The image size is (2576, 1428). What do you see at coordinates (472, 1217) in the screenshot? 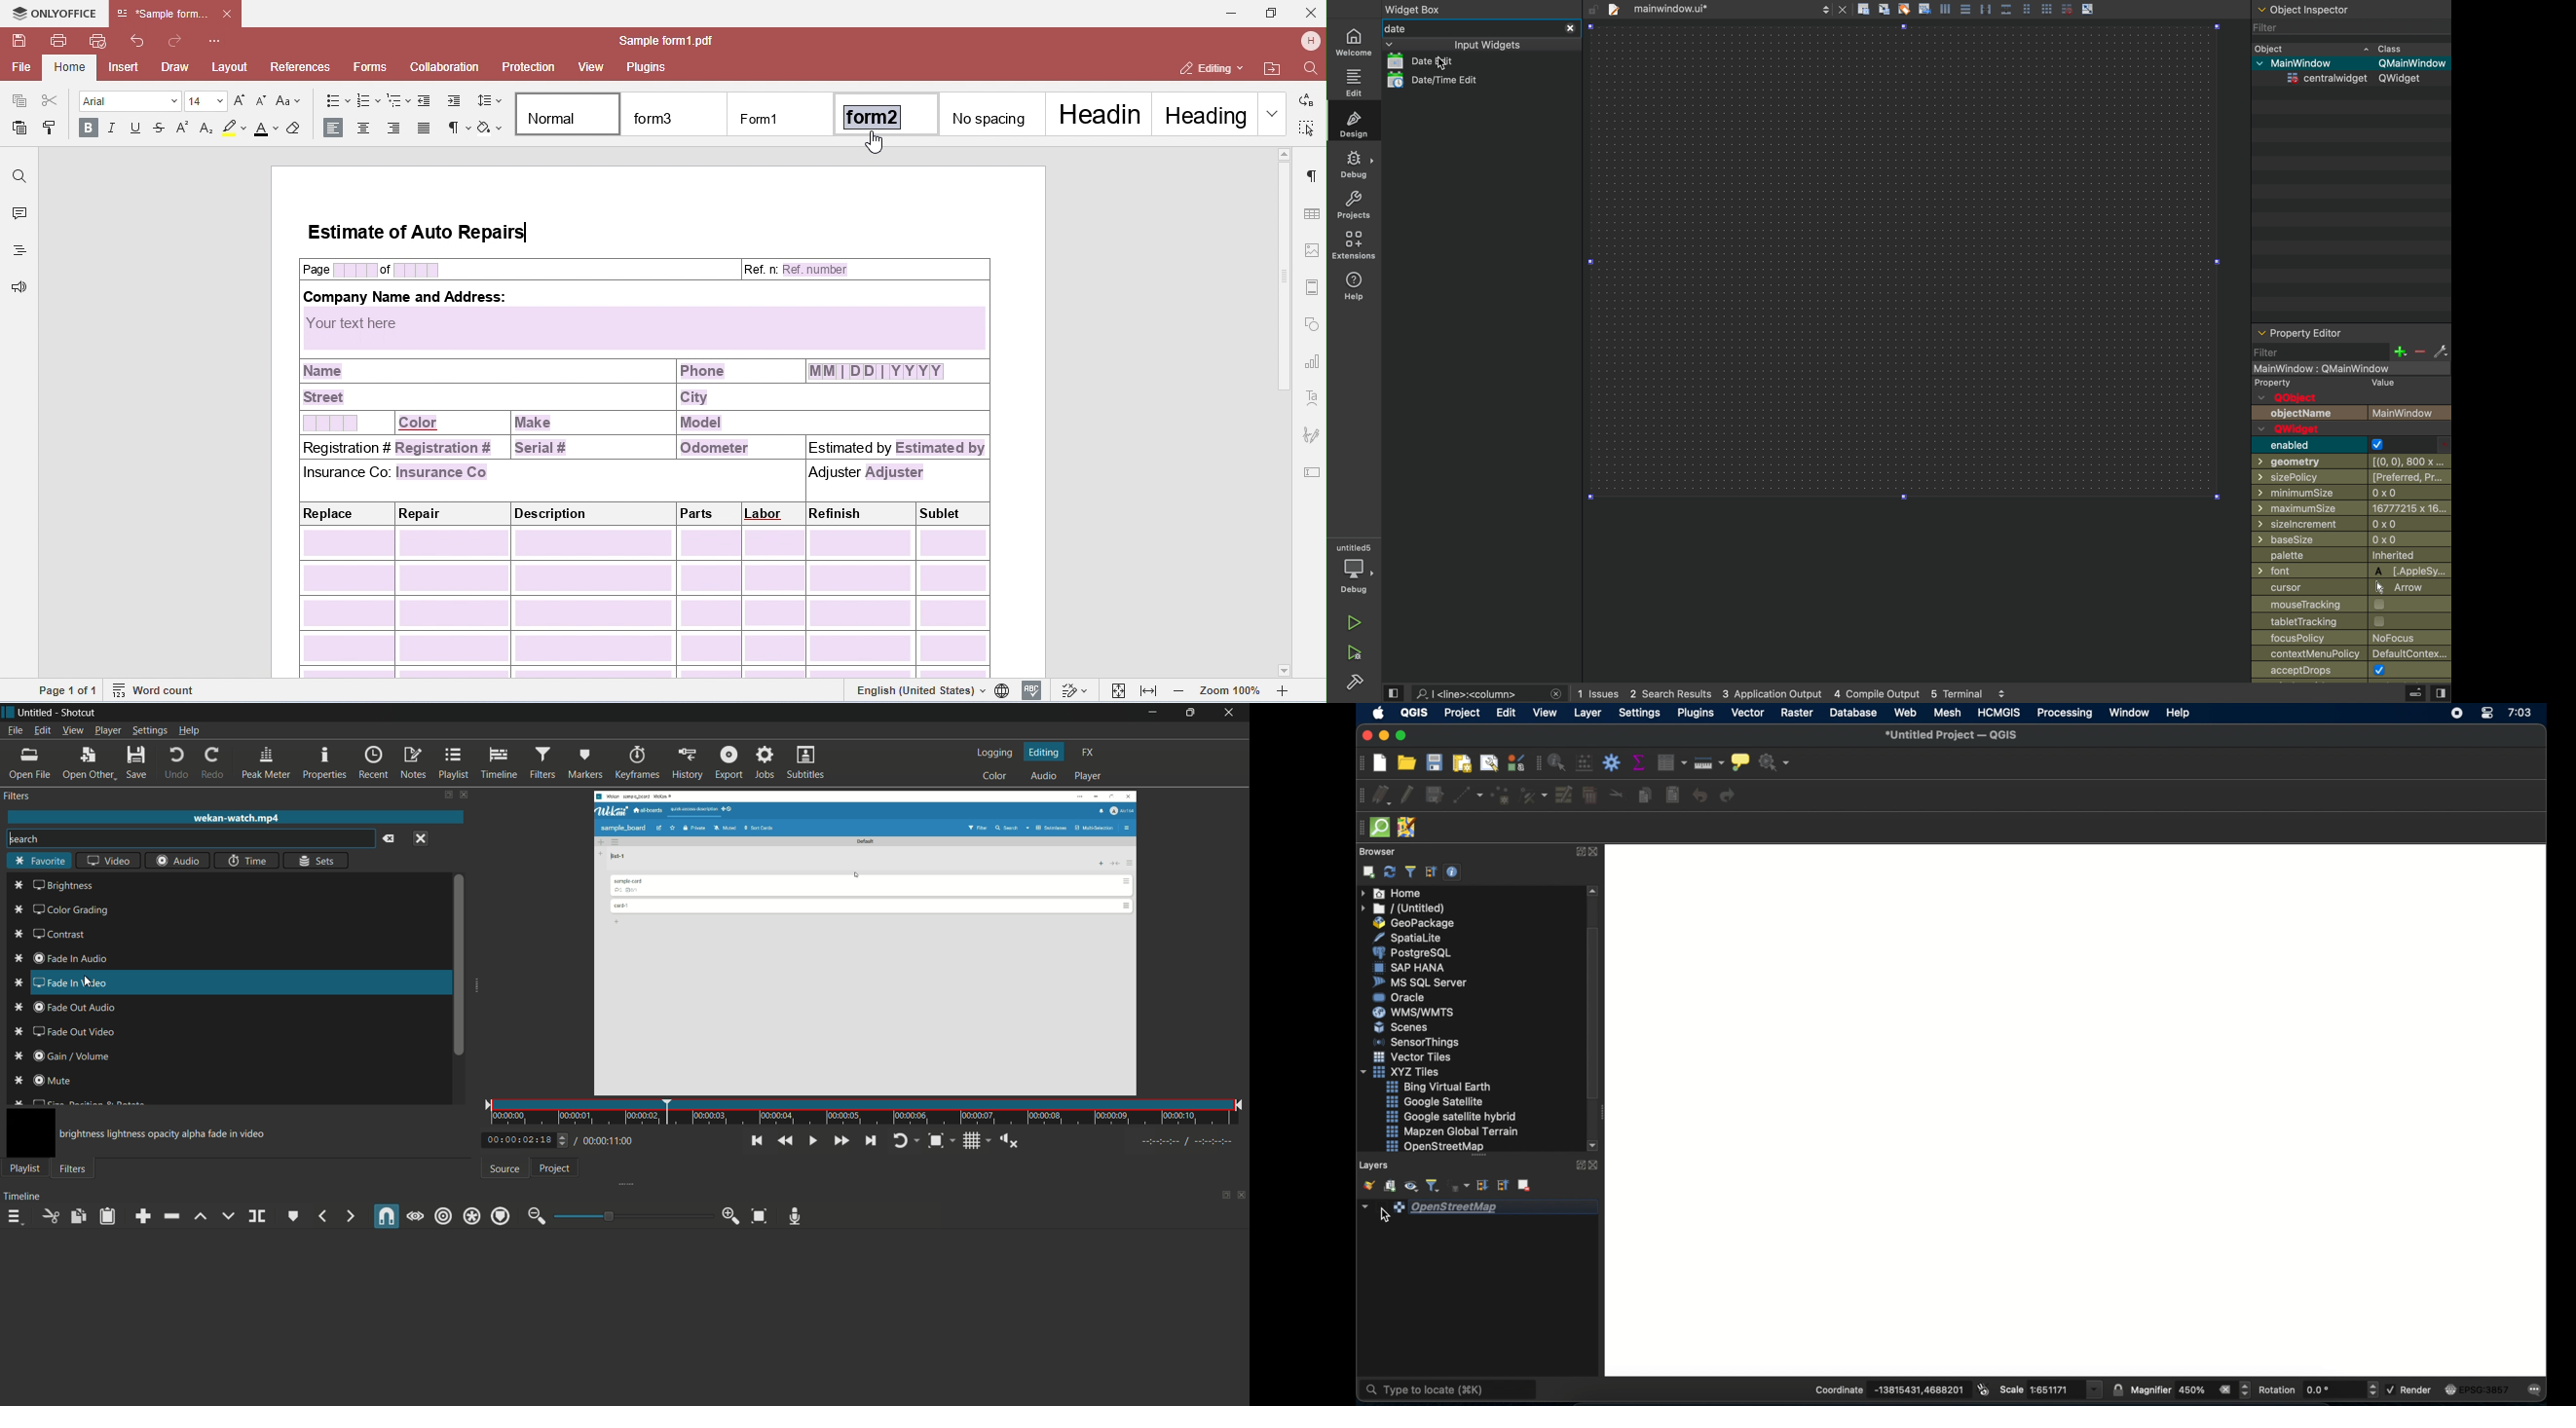
I see `ripple all tracks` at bounding box center [472, 1217].